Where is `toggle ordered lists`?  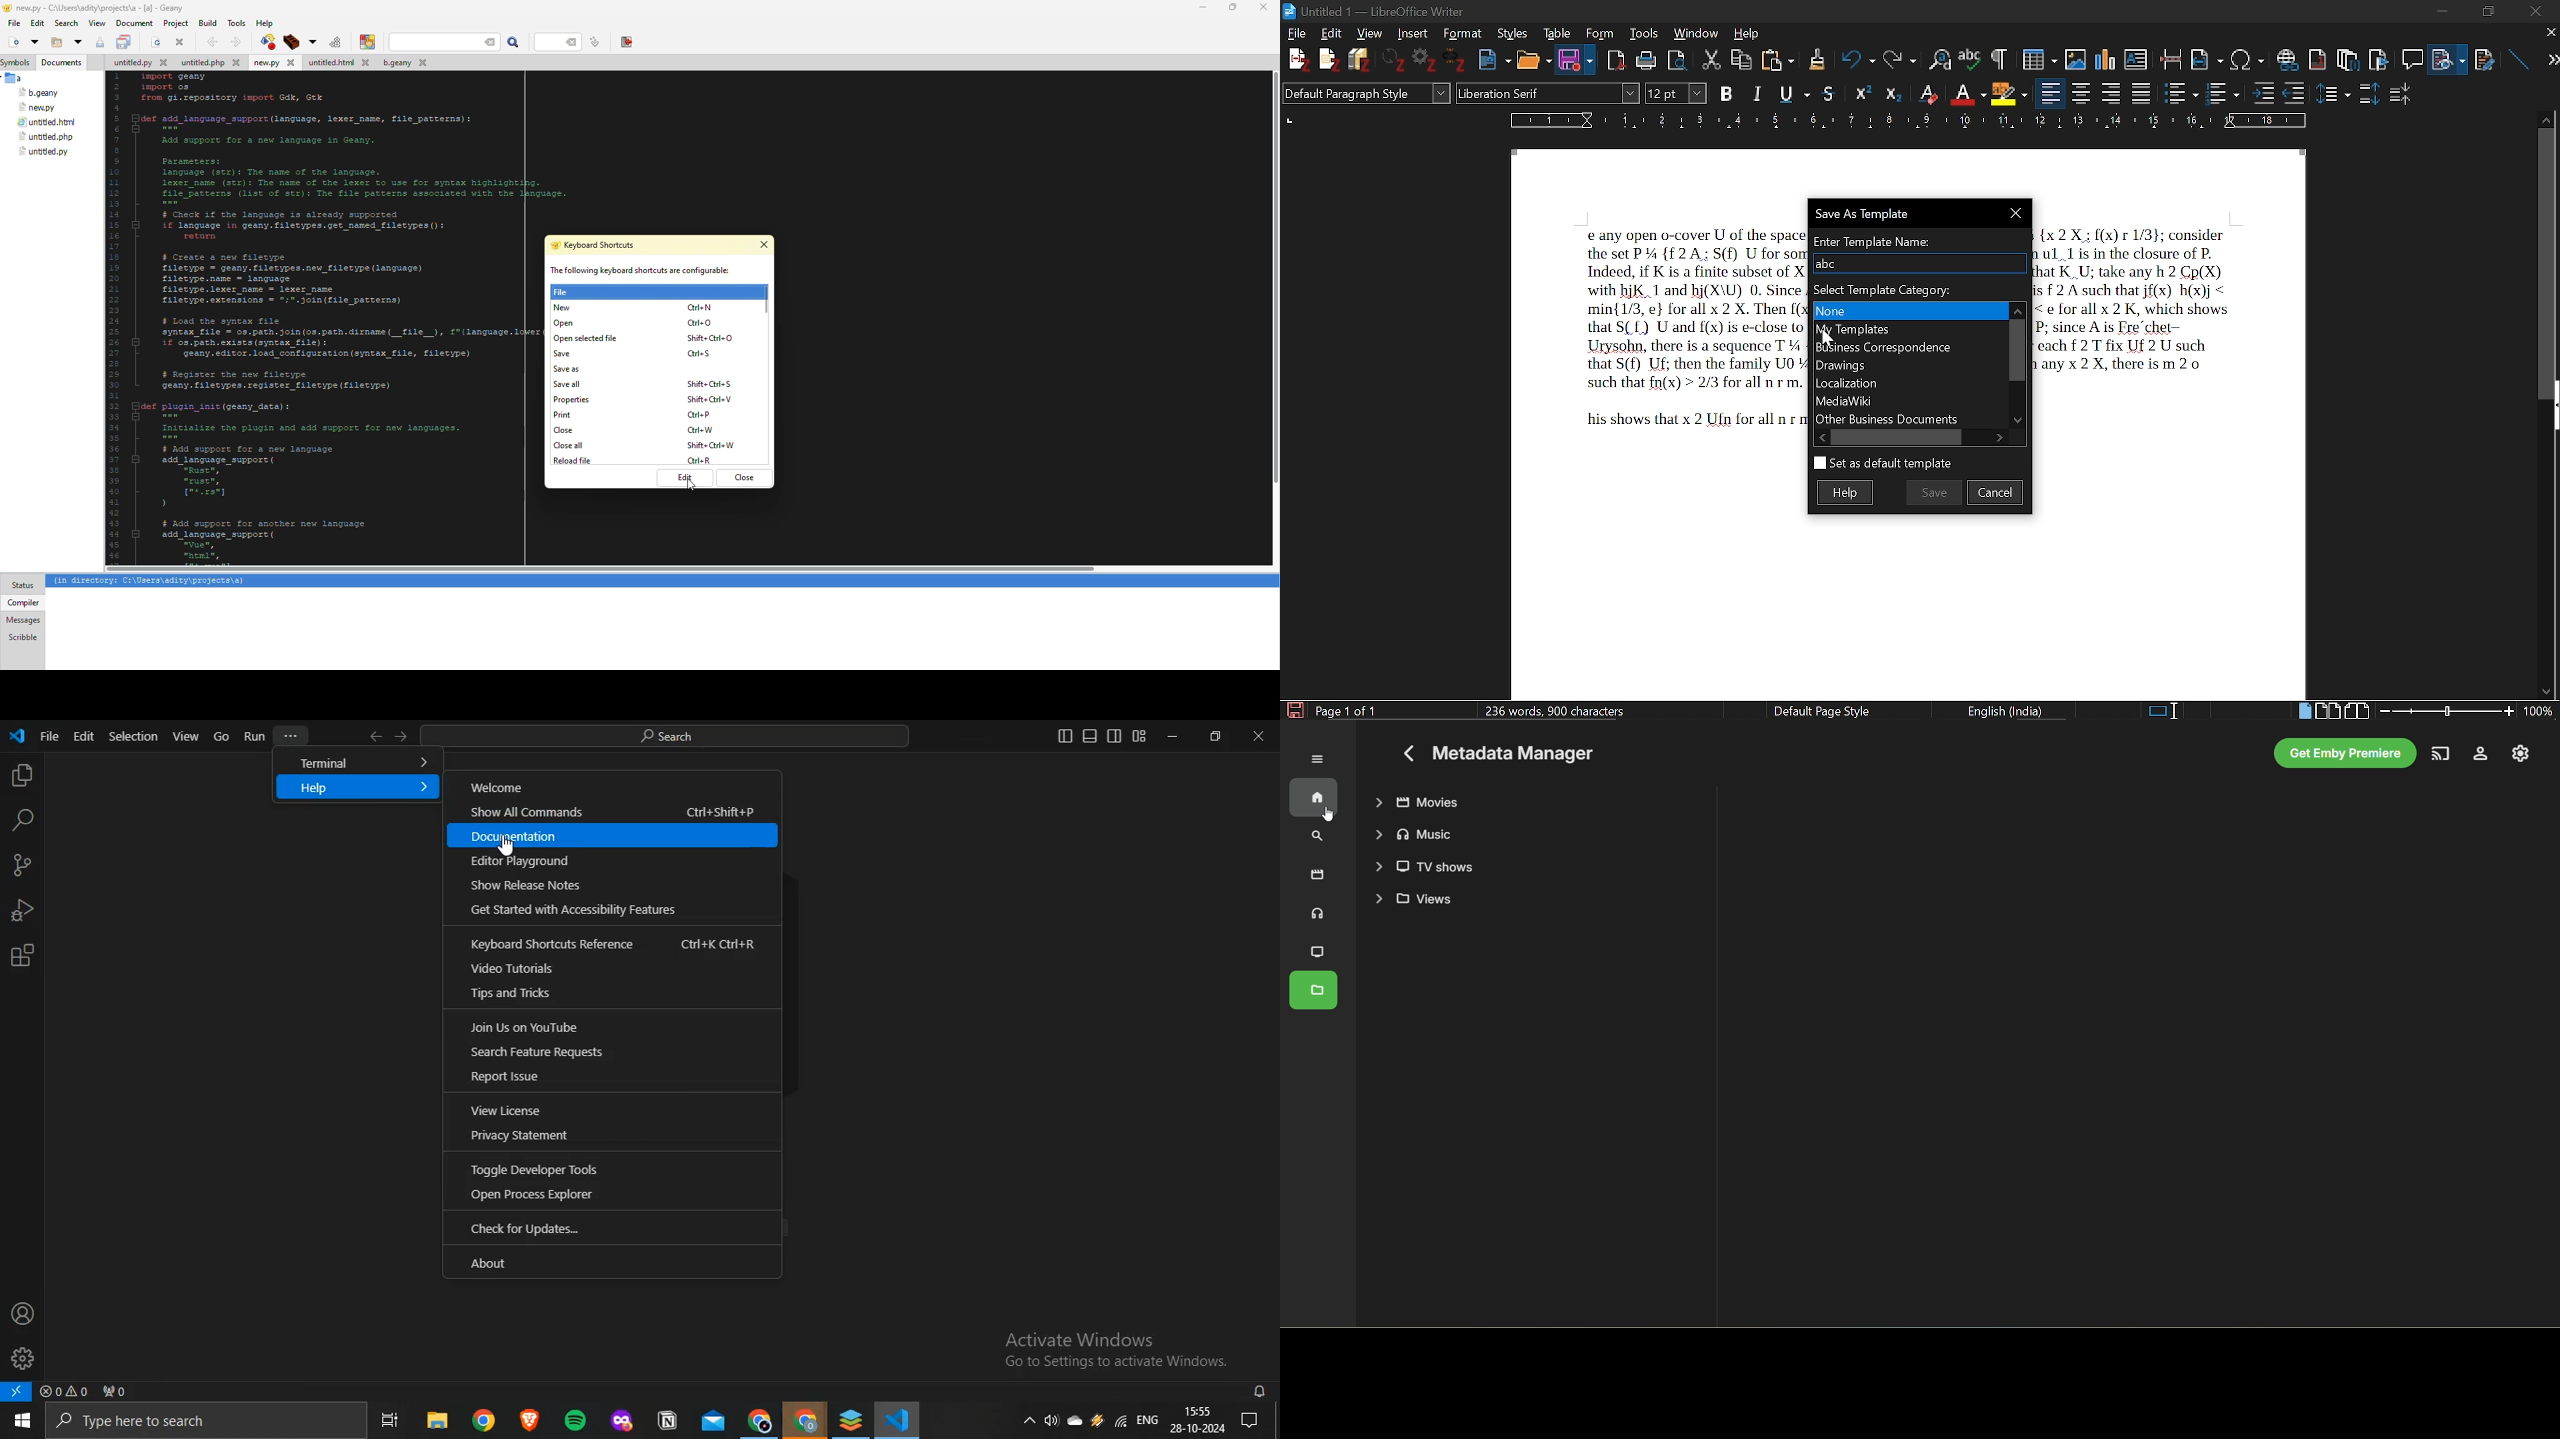
toggle ordered lists is located at coordinates (2224, 92).